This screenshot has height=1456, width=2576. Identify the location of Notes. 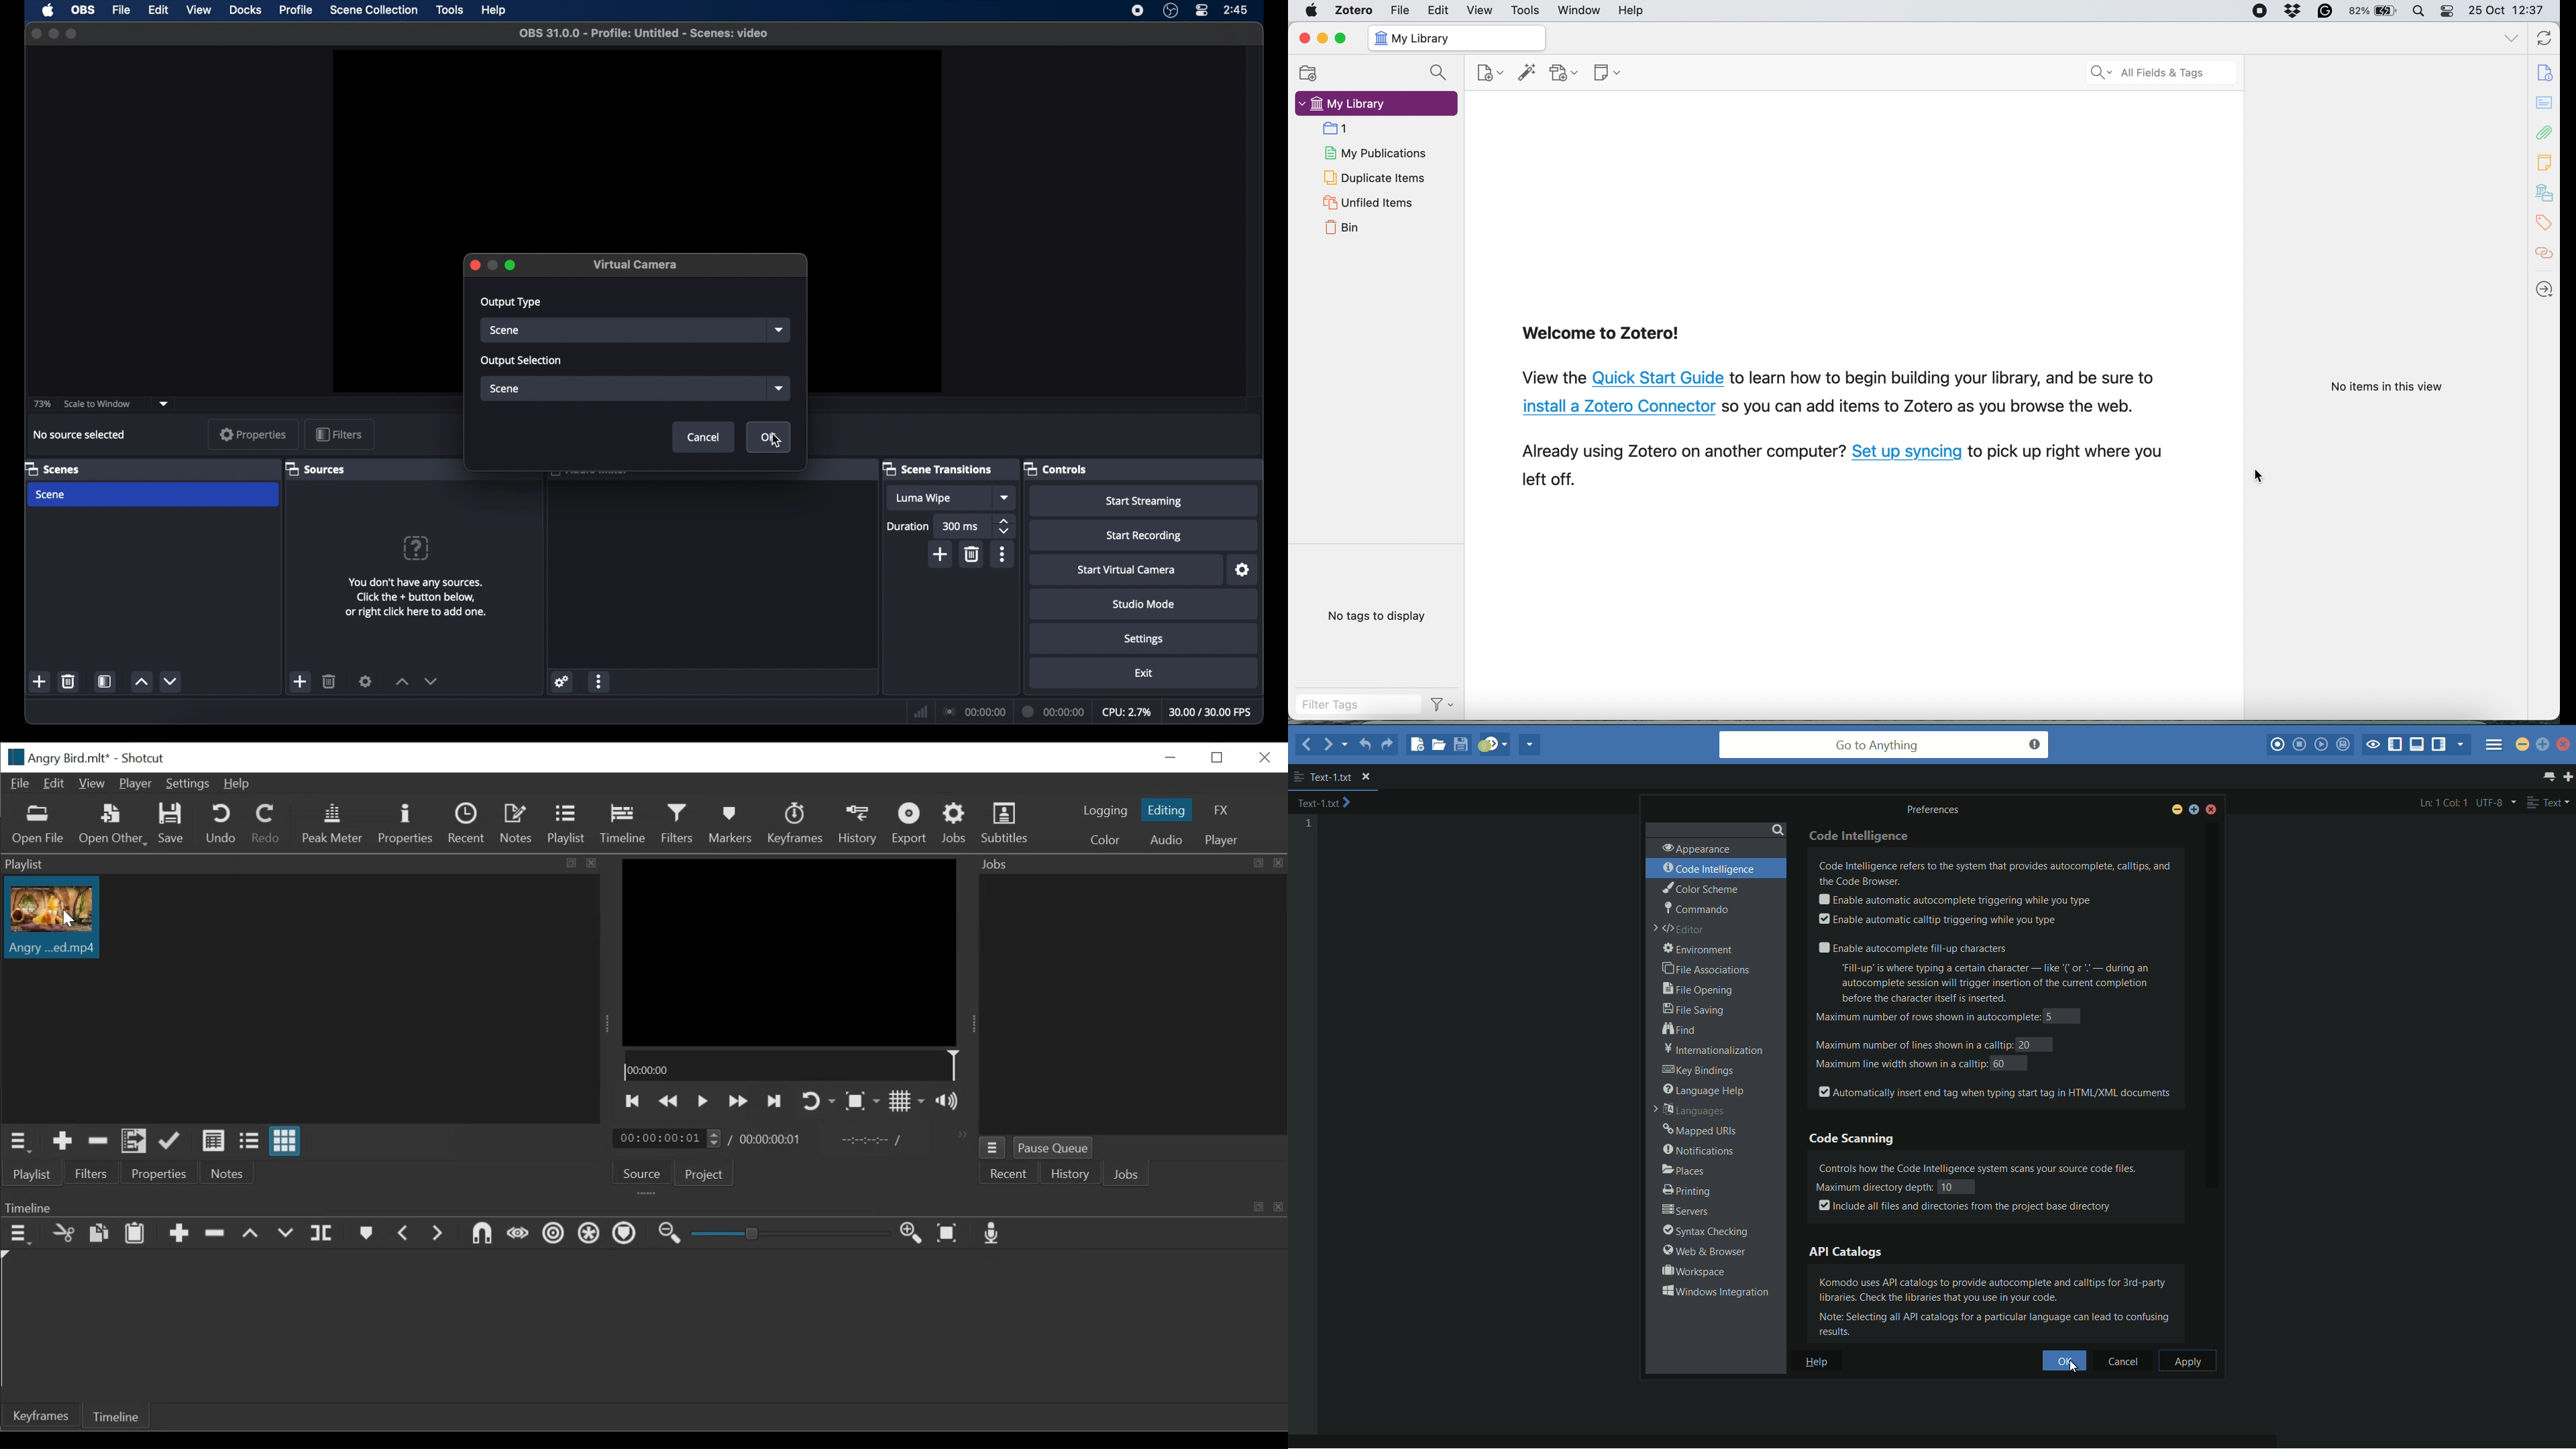
(225, 1173).